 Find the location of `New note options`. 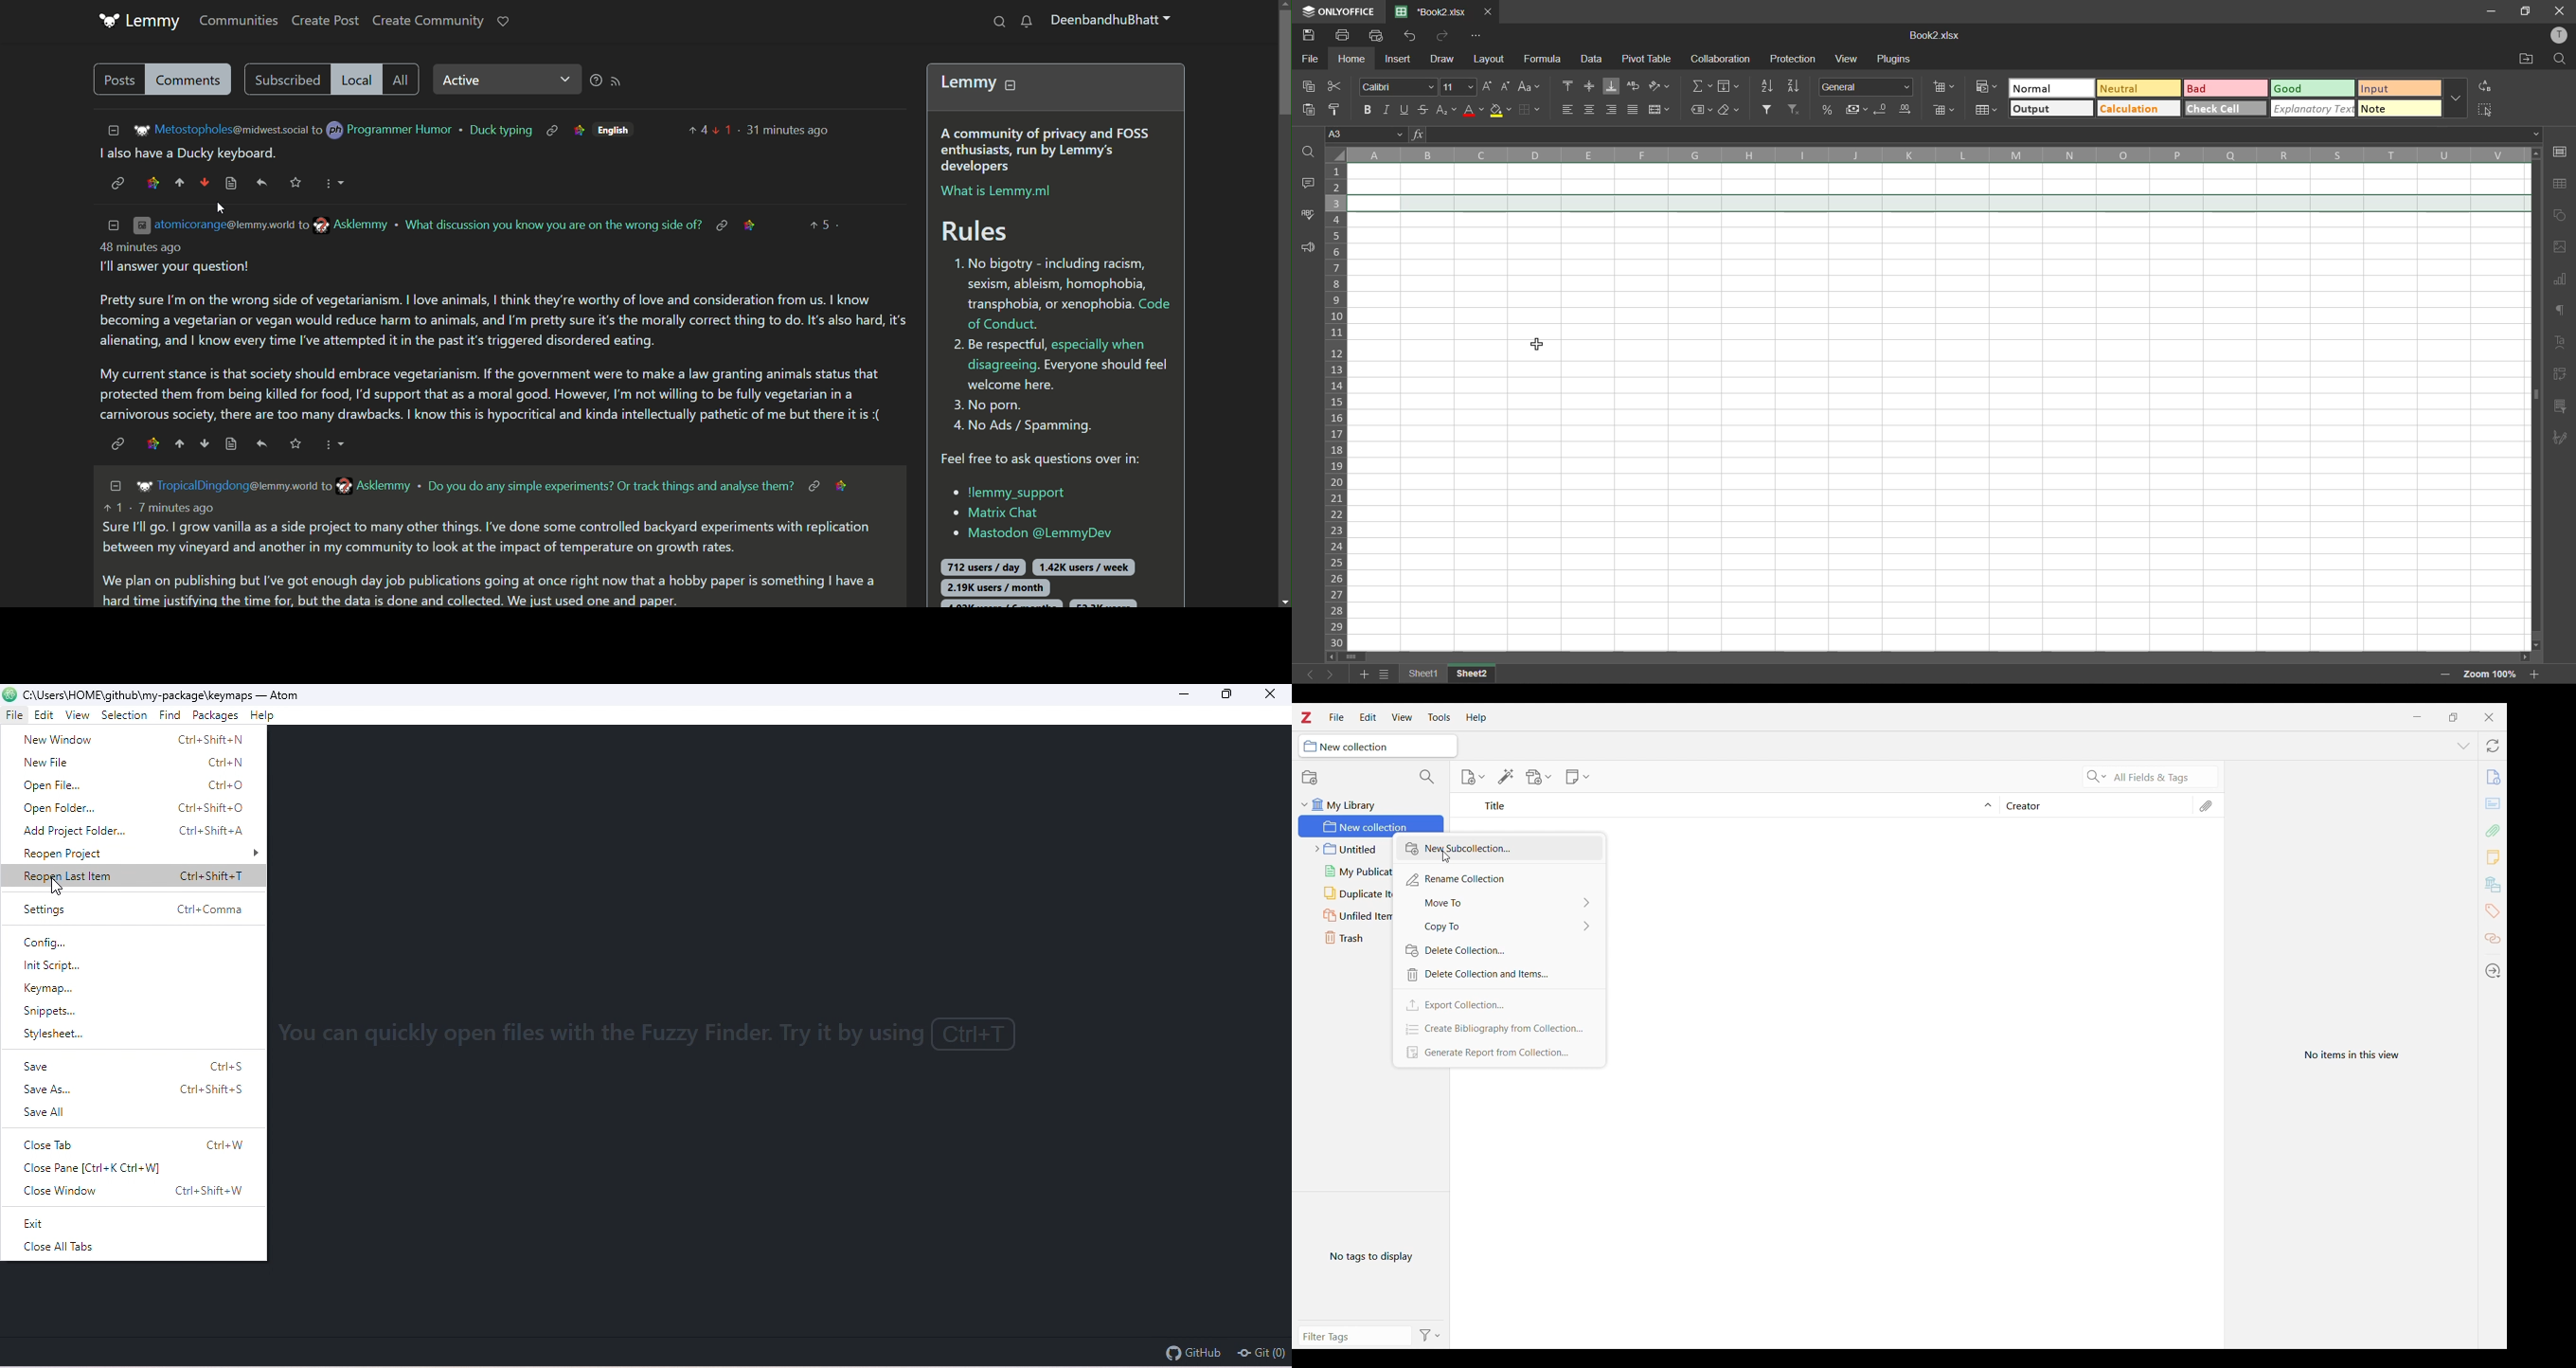

New note options is located at coordinates (1577, 777).